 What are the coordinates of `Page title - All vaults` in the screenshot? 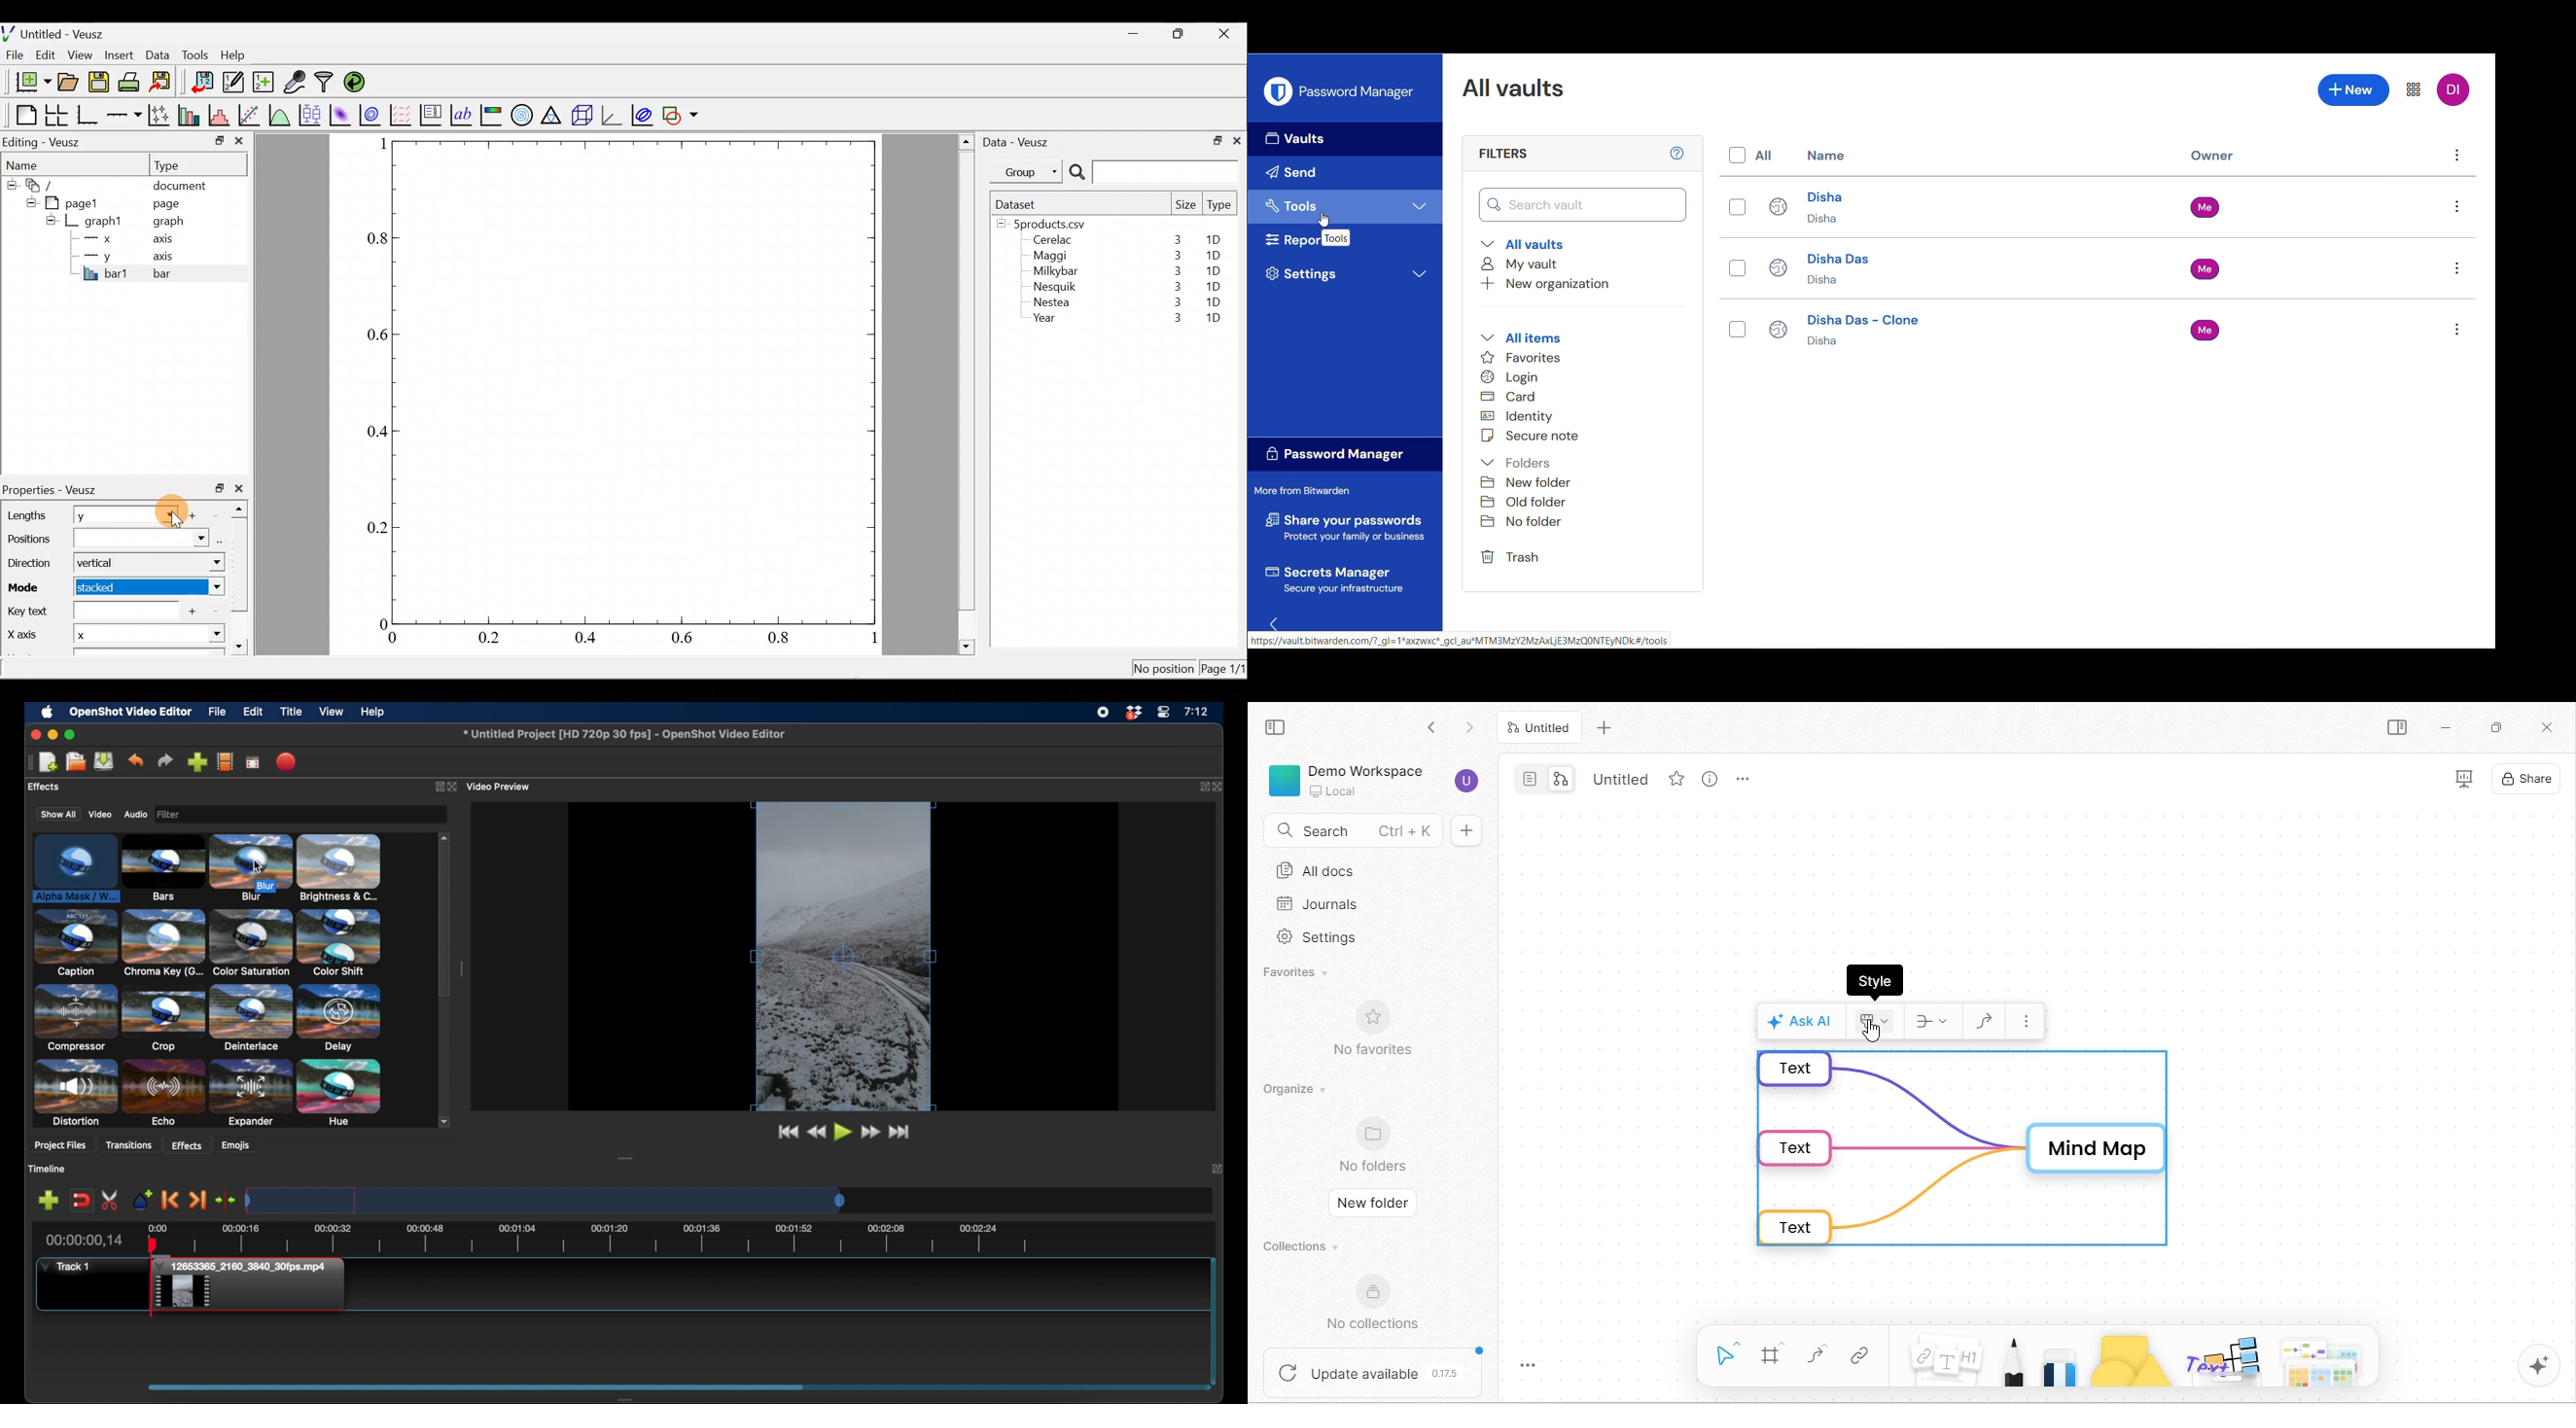 It's located at (1518, 88).